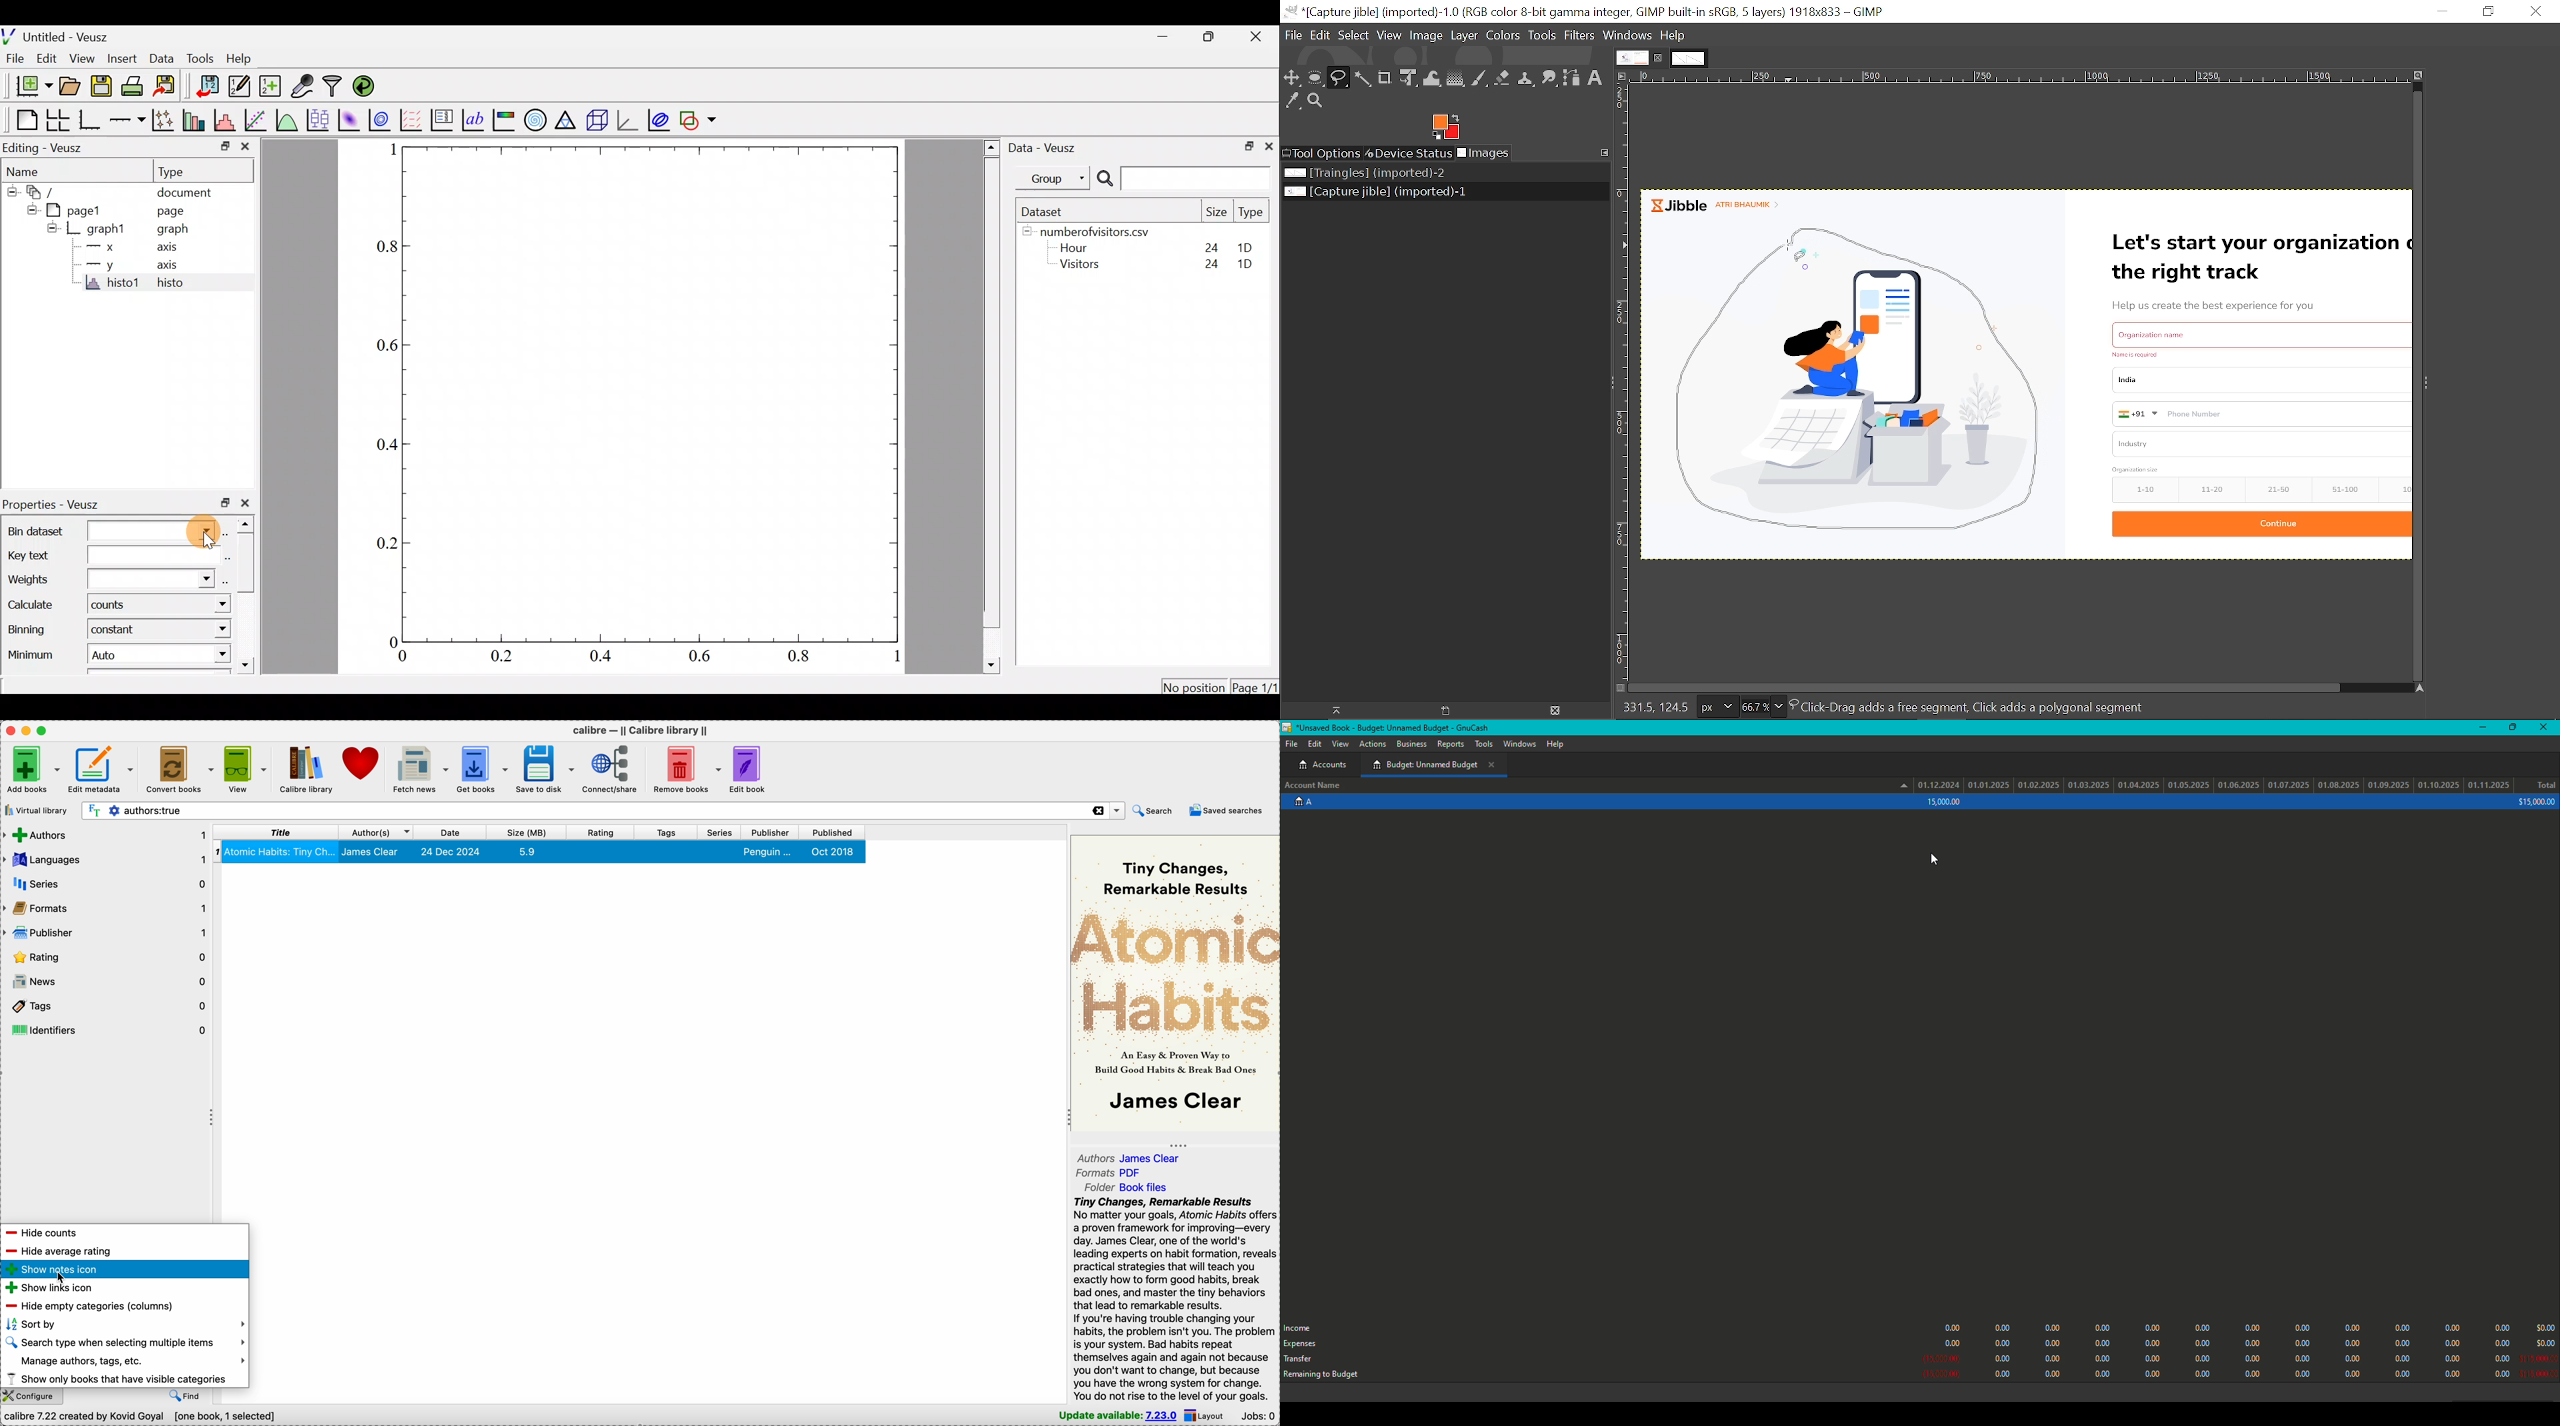  What do you see at coordinates (111, 267) in the screenshot?
I see `y` at bounding box center [111, 267].